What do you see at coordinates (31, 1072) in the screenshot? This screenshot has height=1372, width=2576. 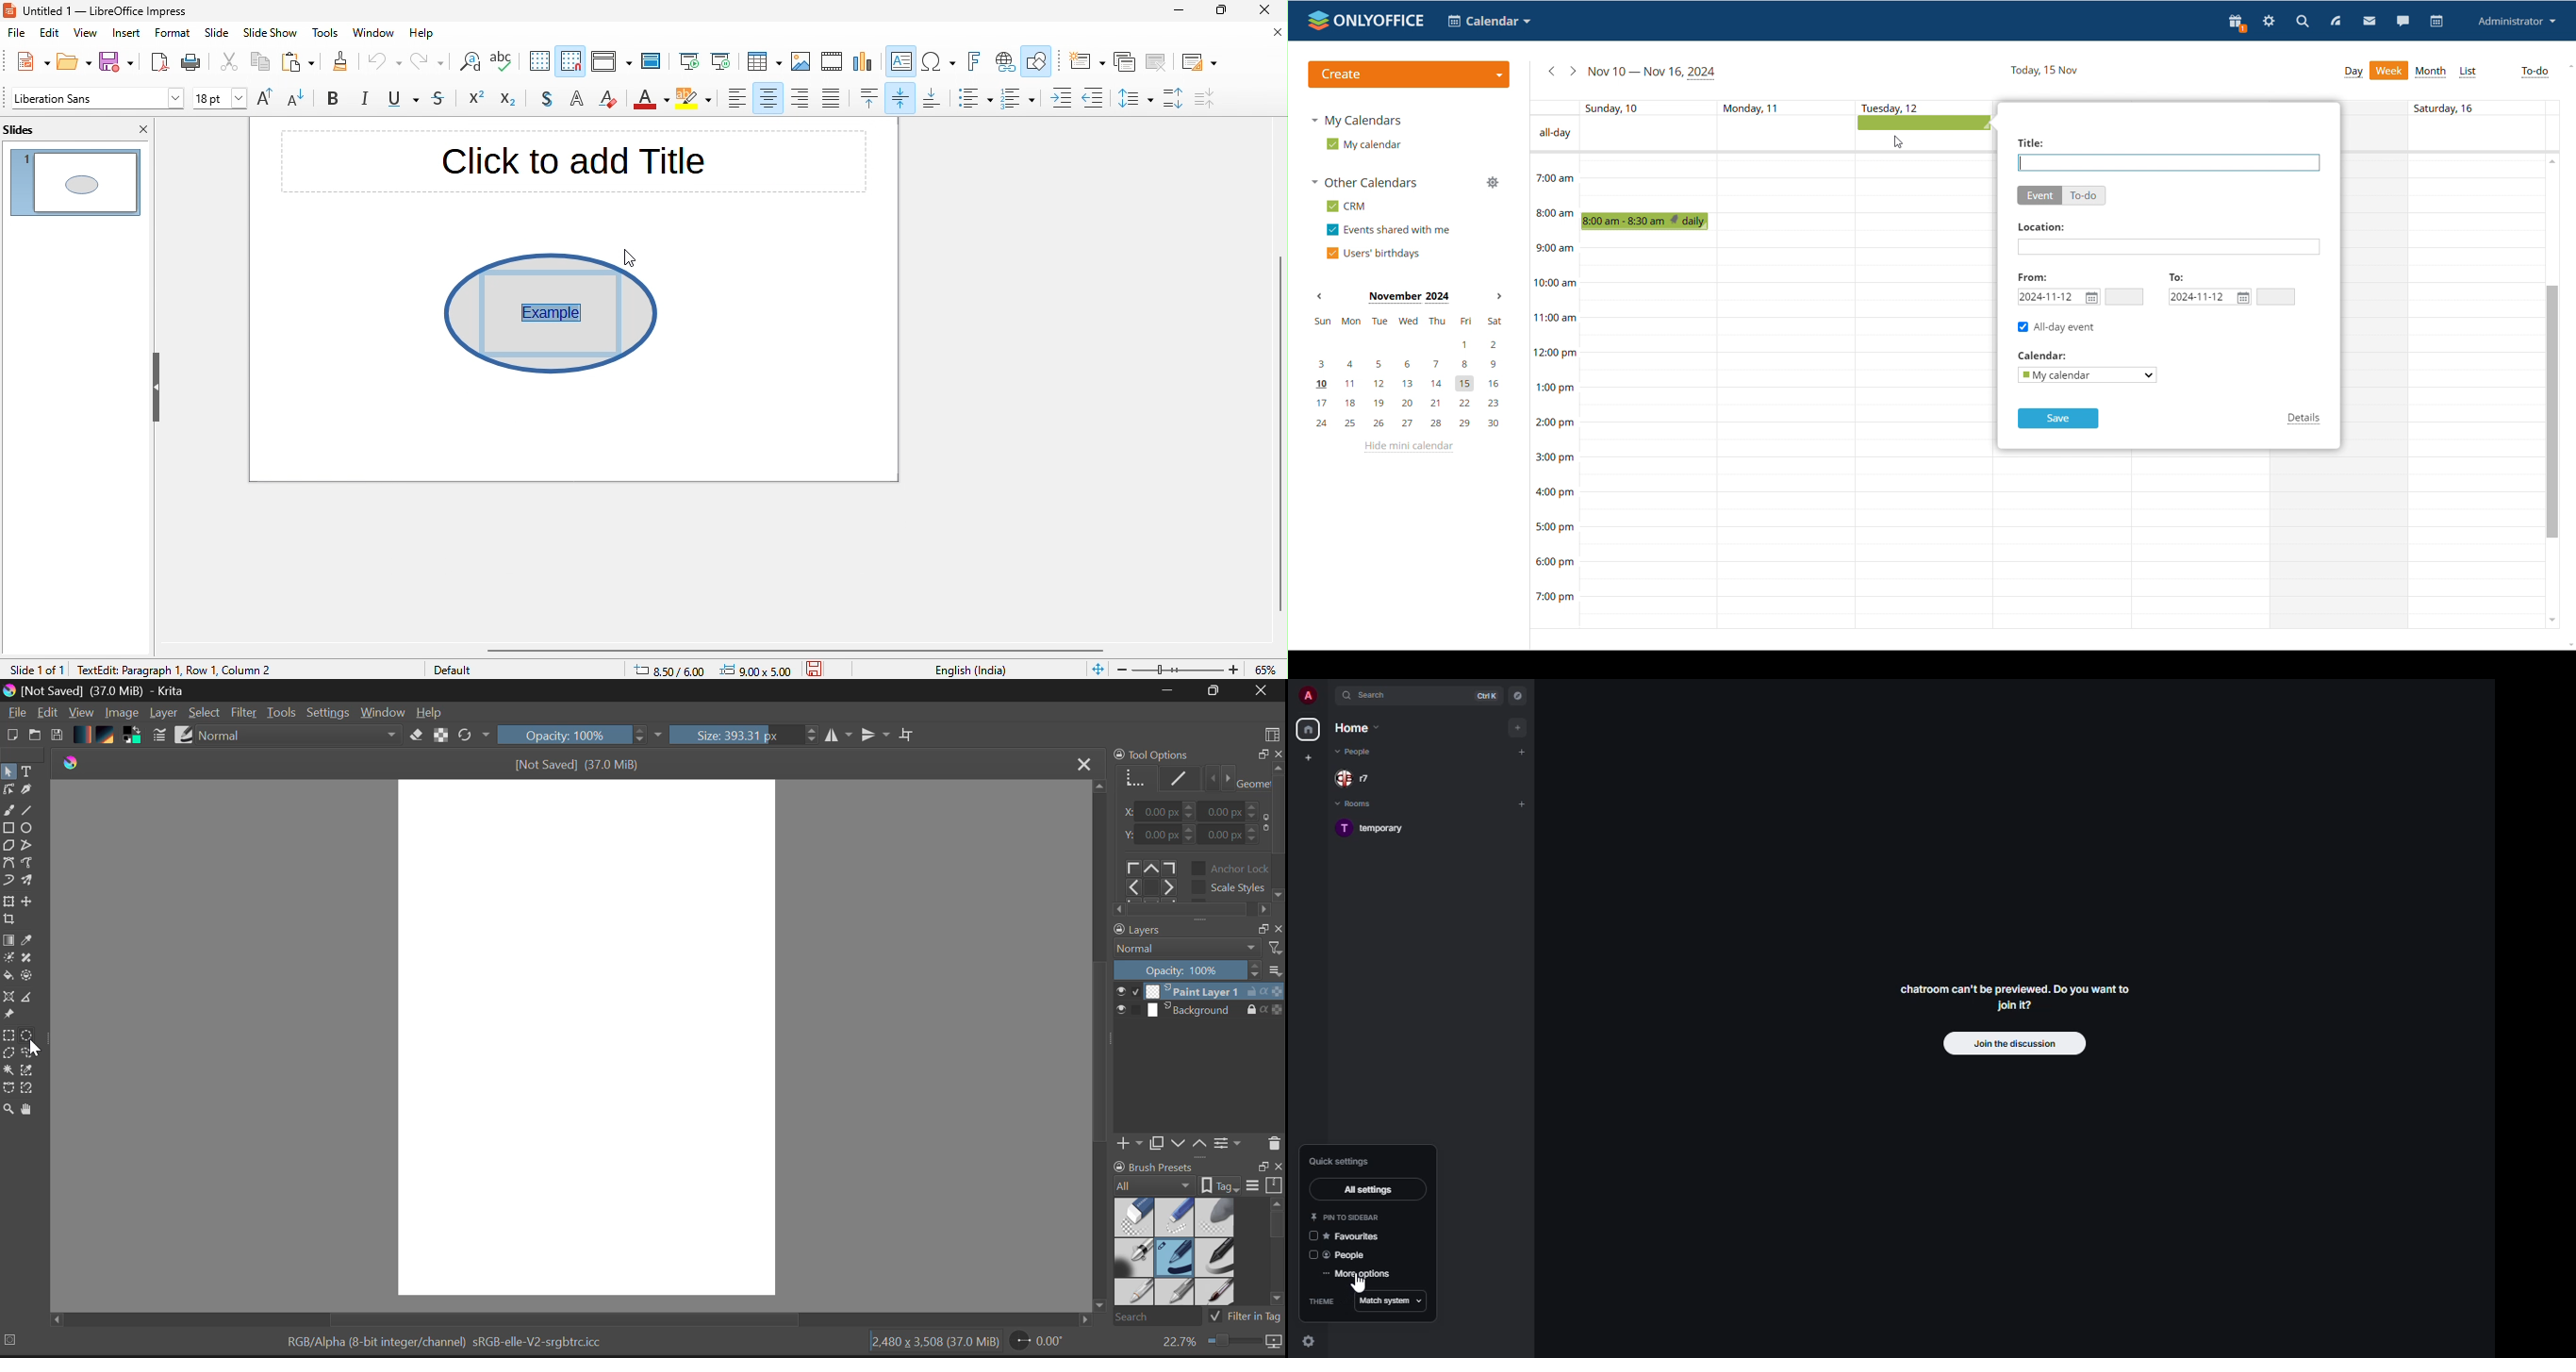 I see `Same Color Selection` at bounding box center [31, 1072].